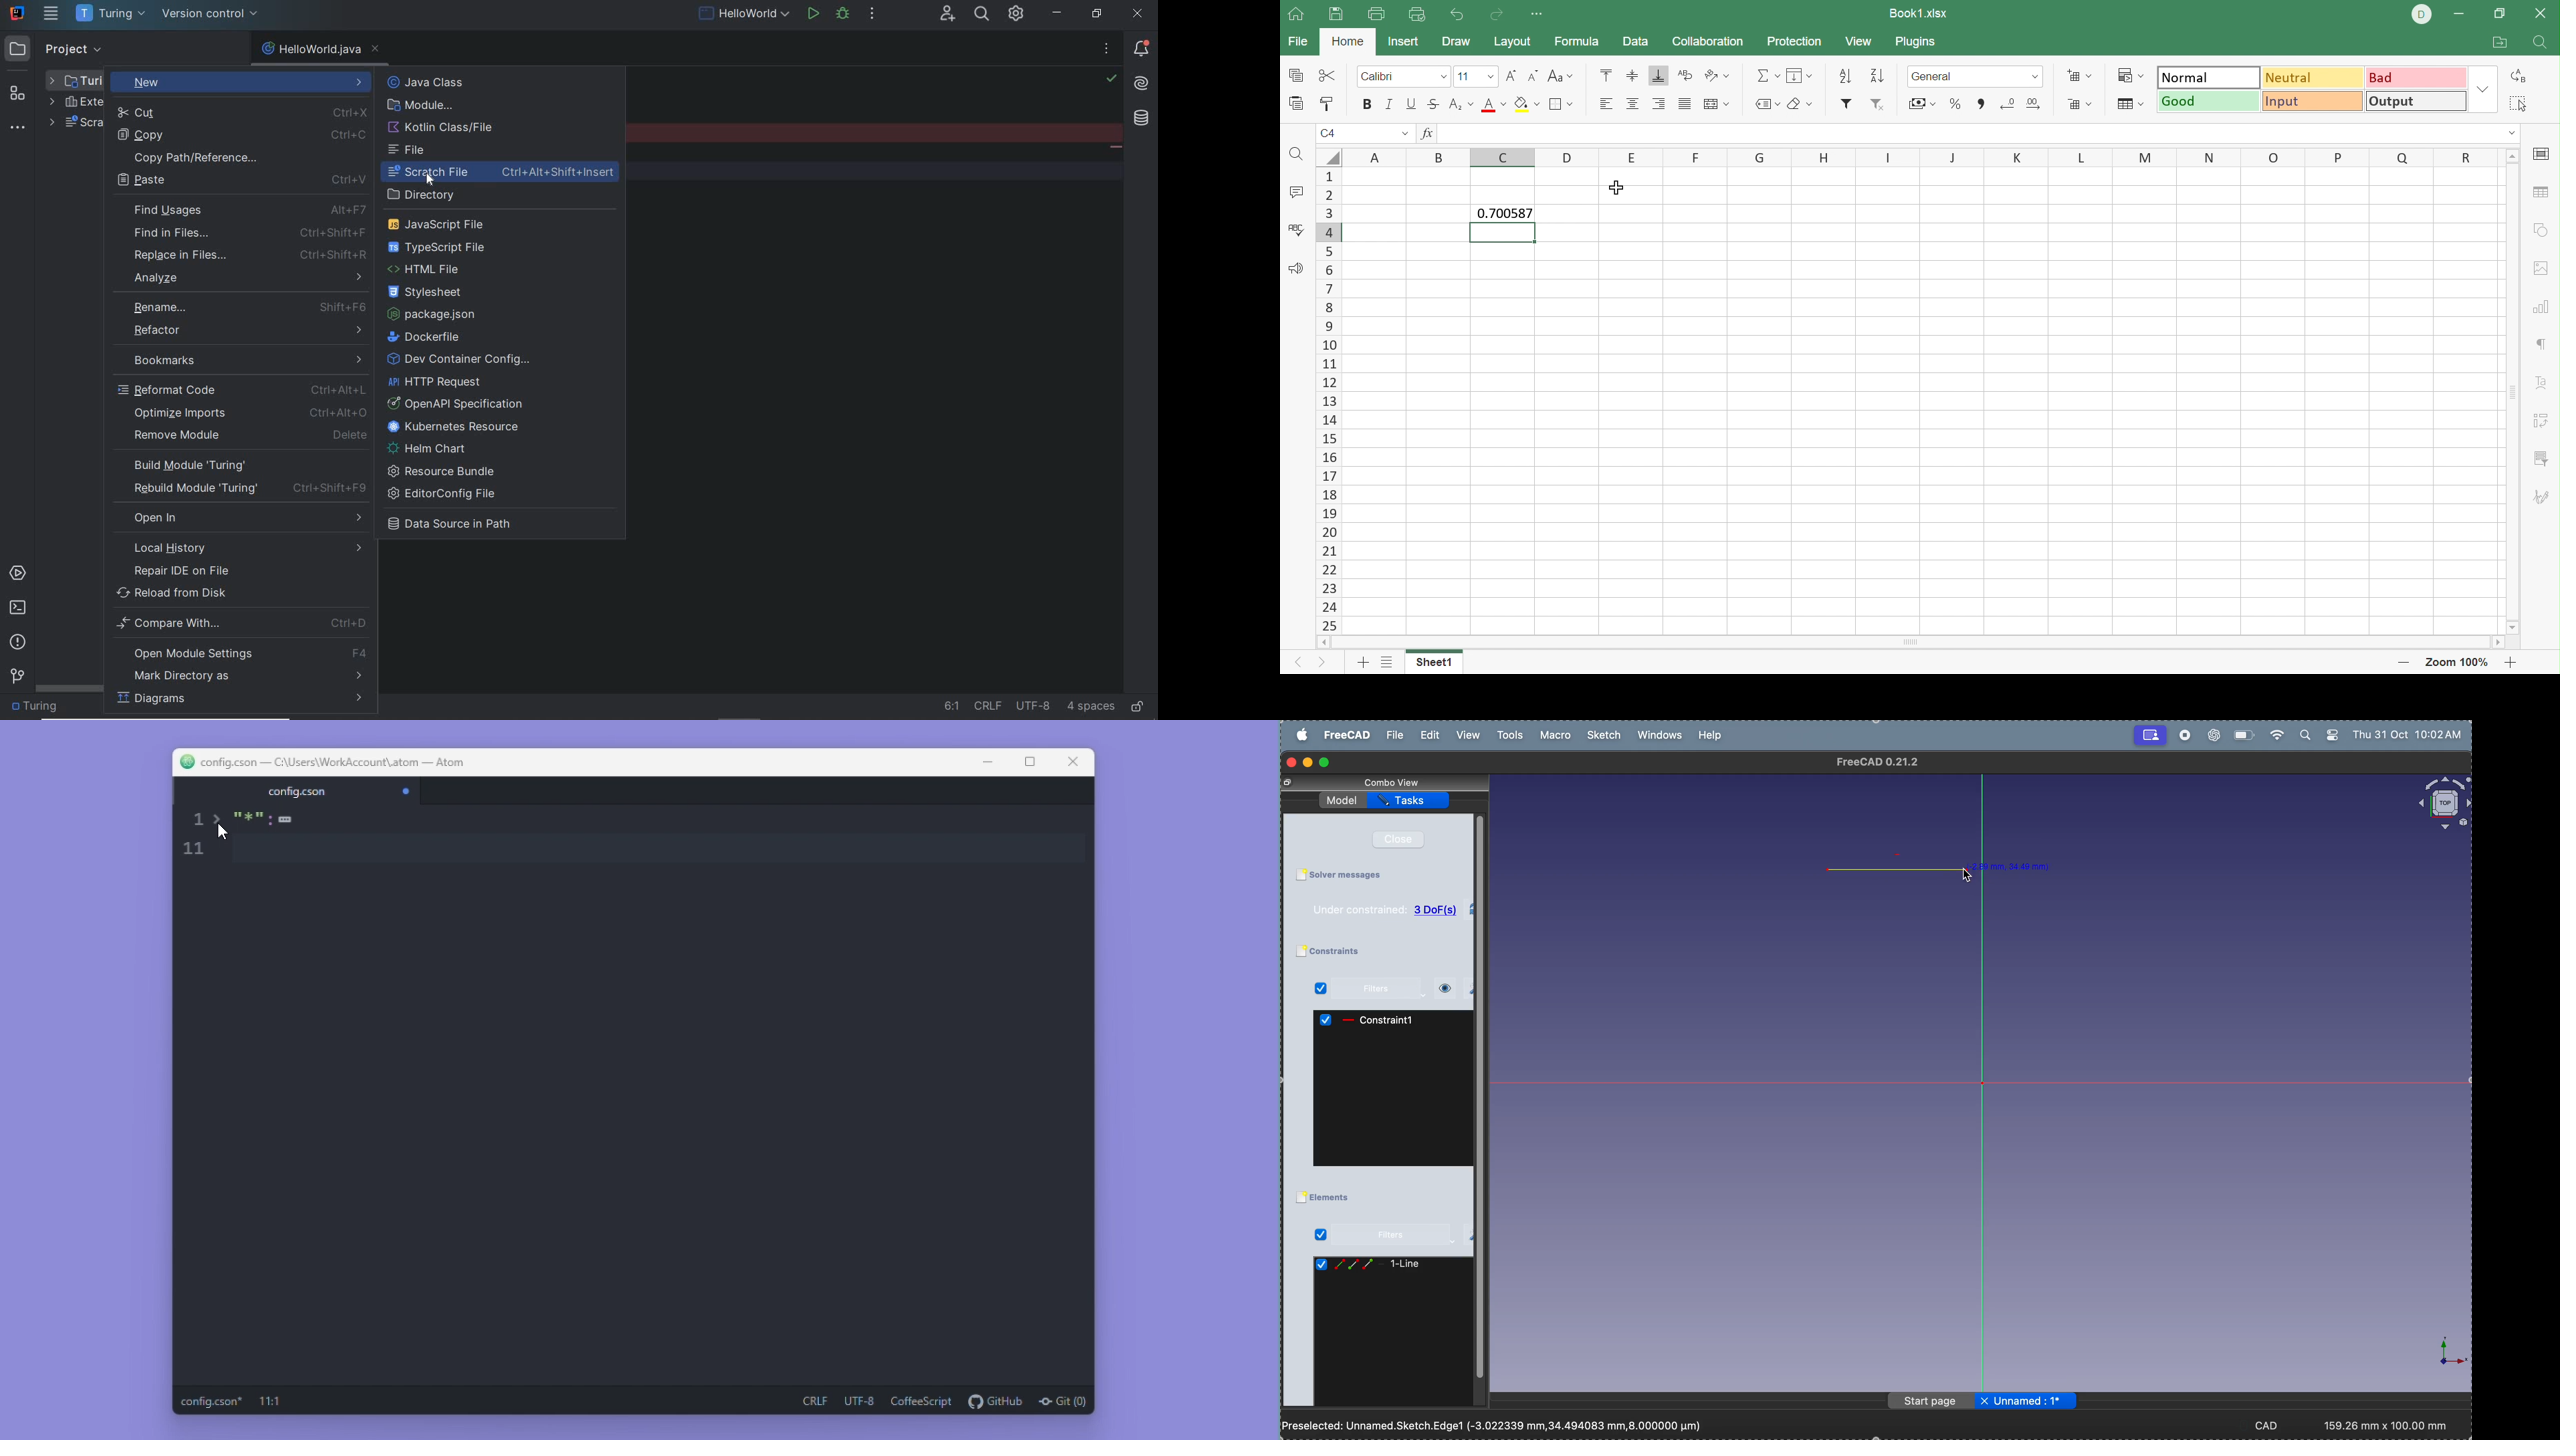 The width and height of the screenshot is (2576, 1456). I want to click on Sheet1, so click(1434, 662).